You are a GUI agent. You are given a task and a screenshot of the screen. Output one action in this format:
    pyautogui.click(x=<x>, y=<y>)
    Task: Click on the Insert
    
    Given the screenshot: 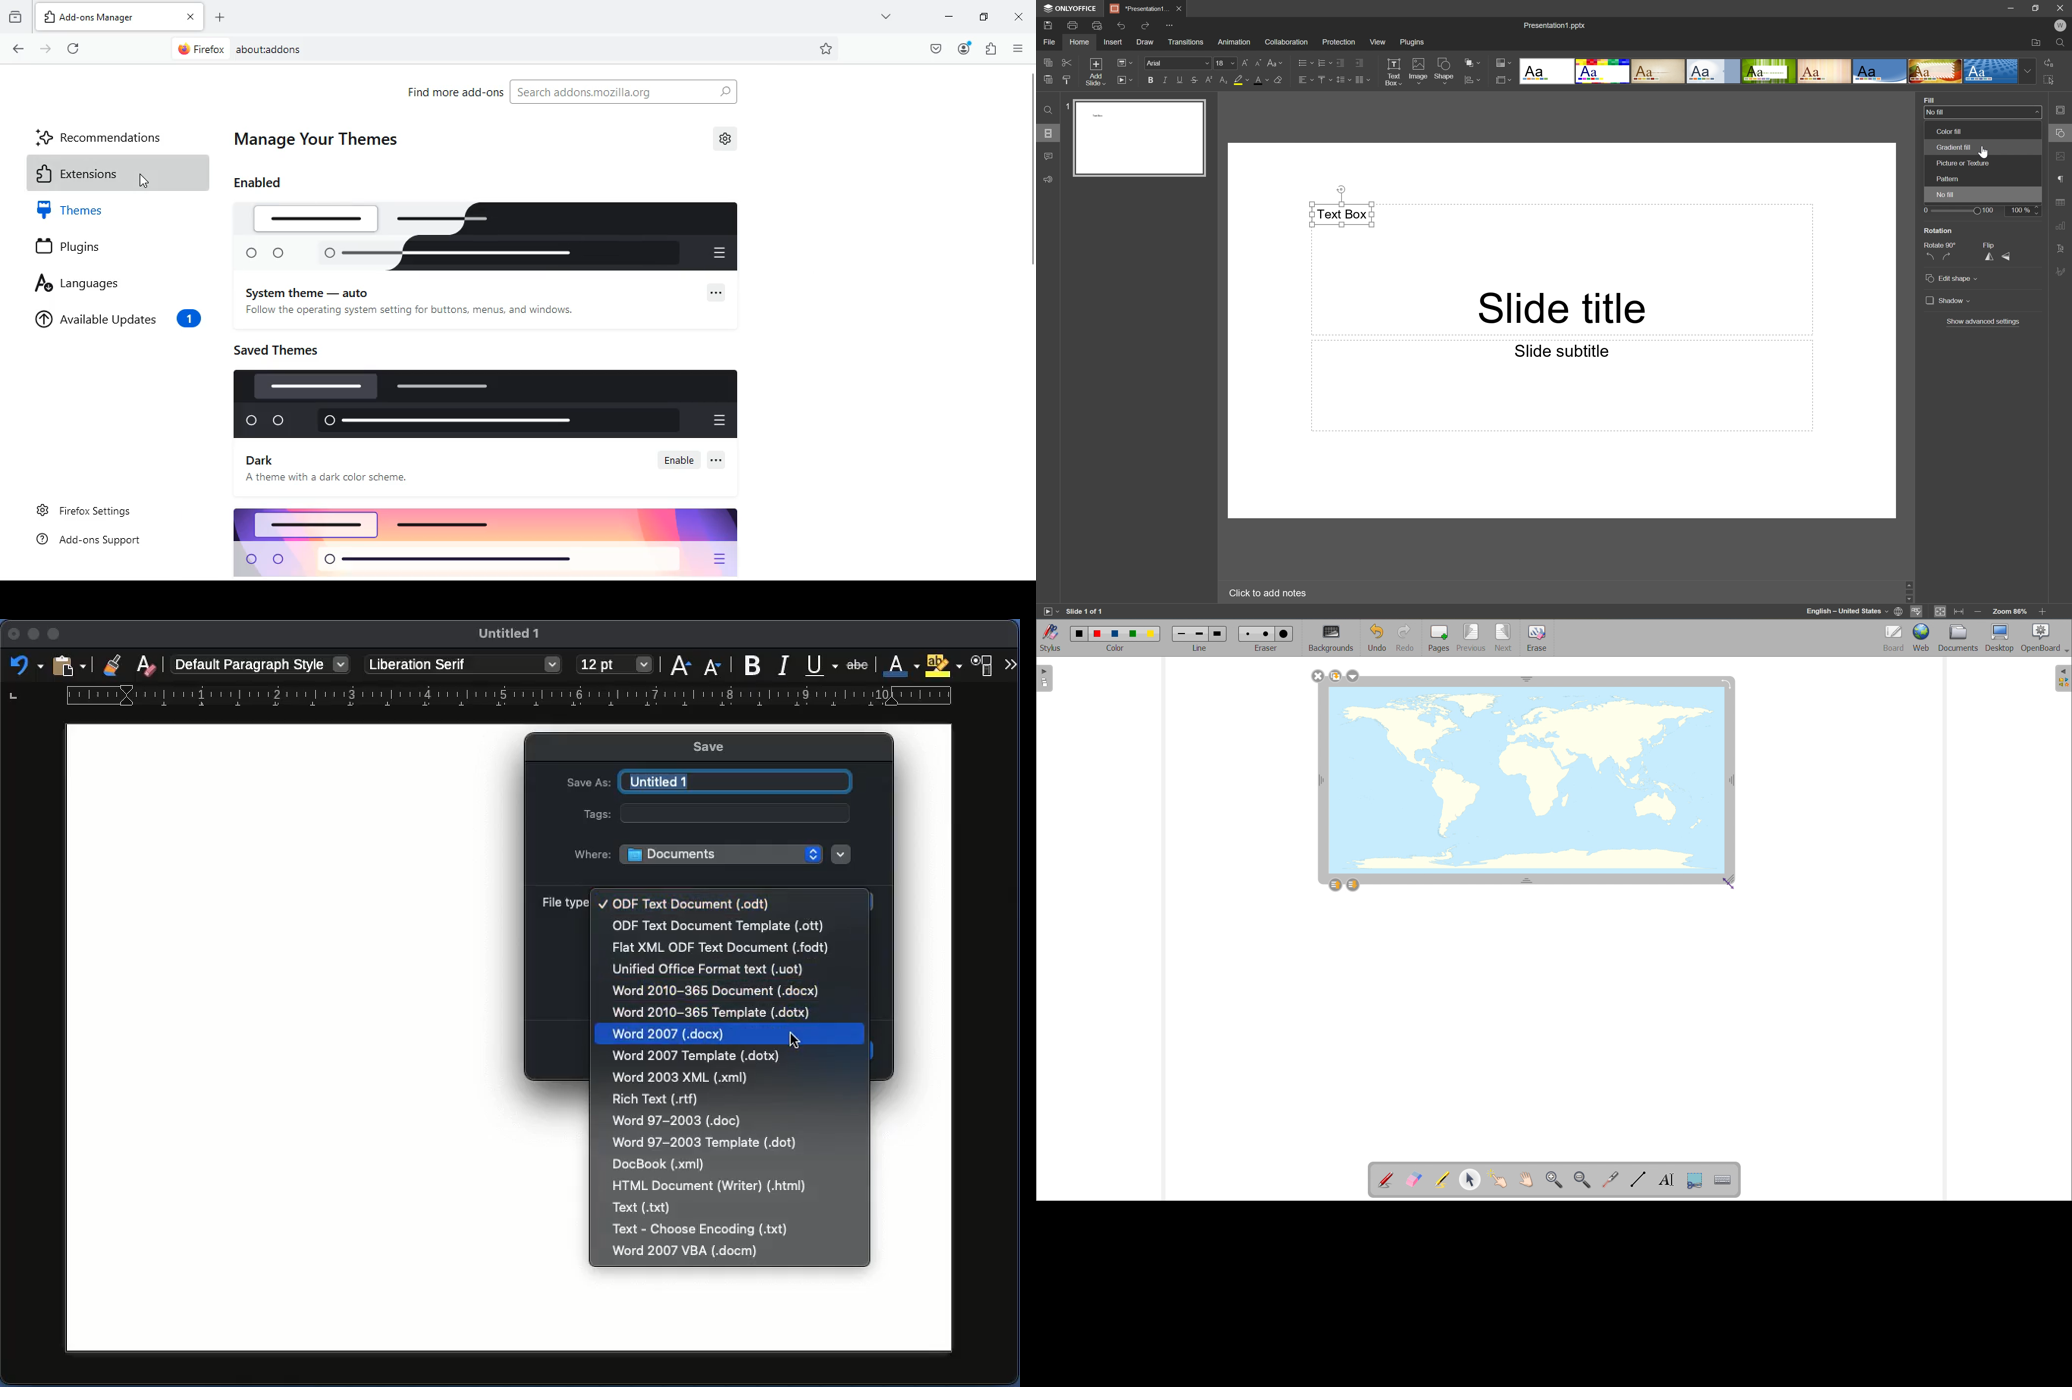 What is the action you would take?
    pyautogui.click(x=1111, y=42)
    